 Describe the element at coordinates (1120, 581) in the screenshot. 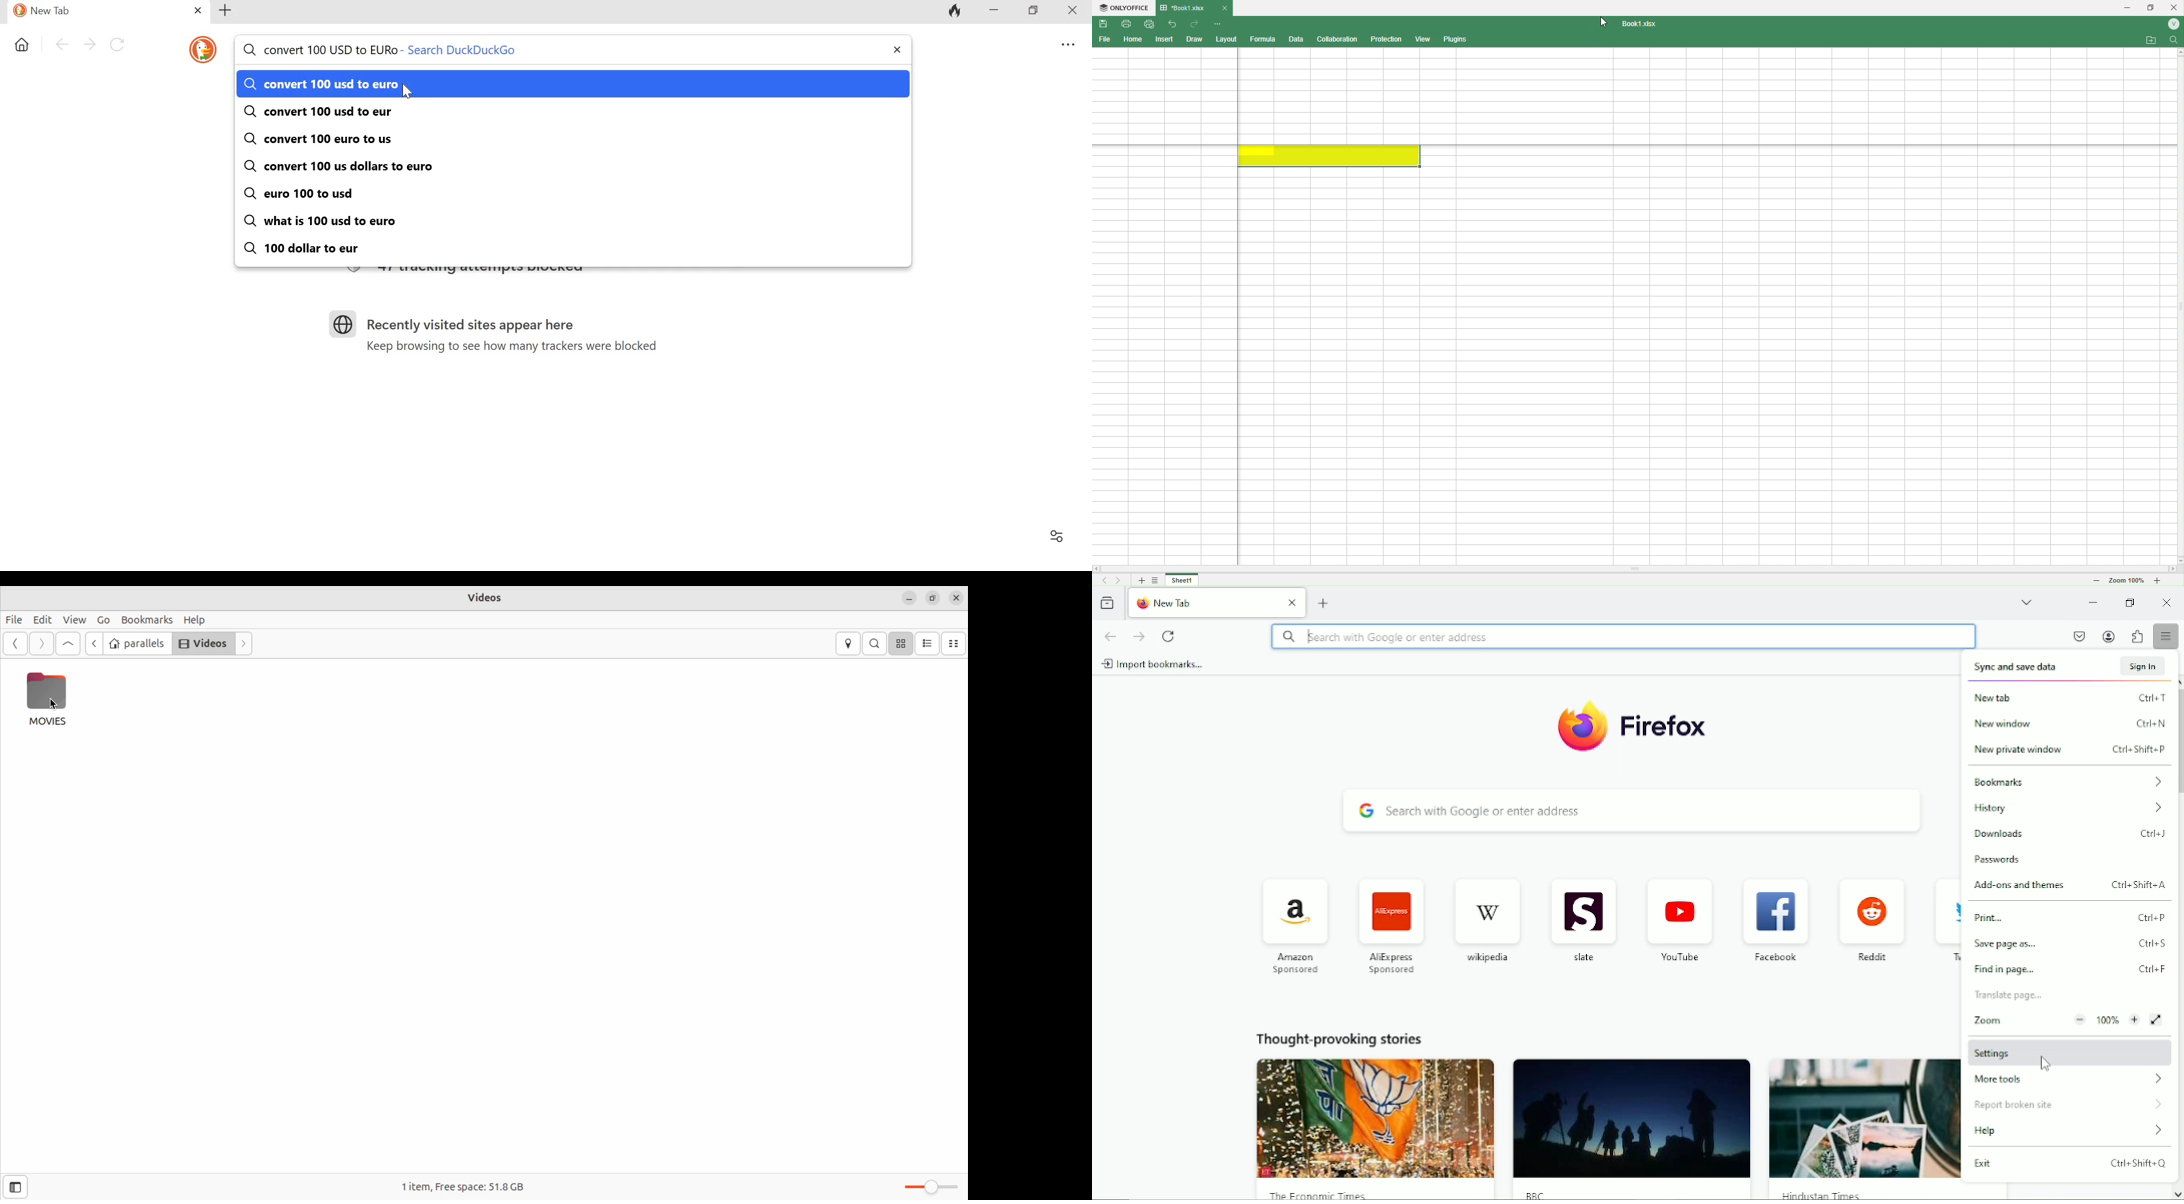

I see `Scroll to the last sheet` at that location.